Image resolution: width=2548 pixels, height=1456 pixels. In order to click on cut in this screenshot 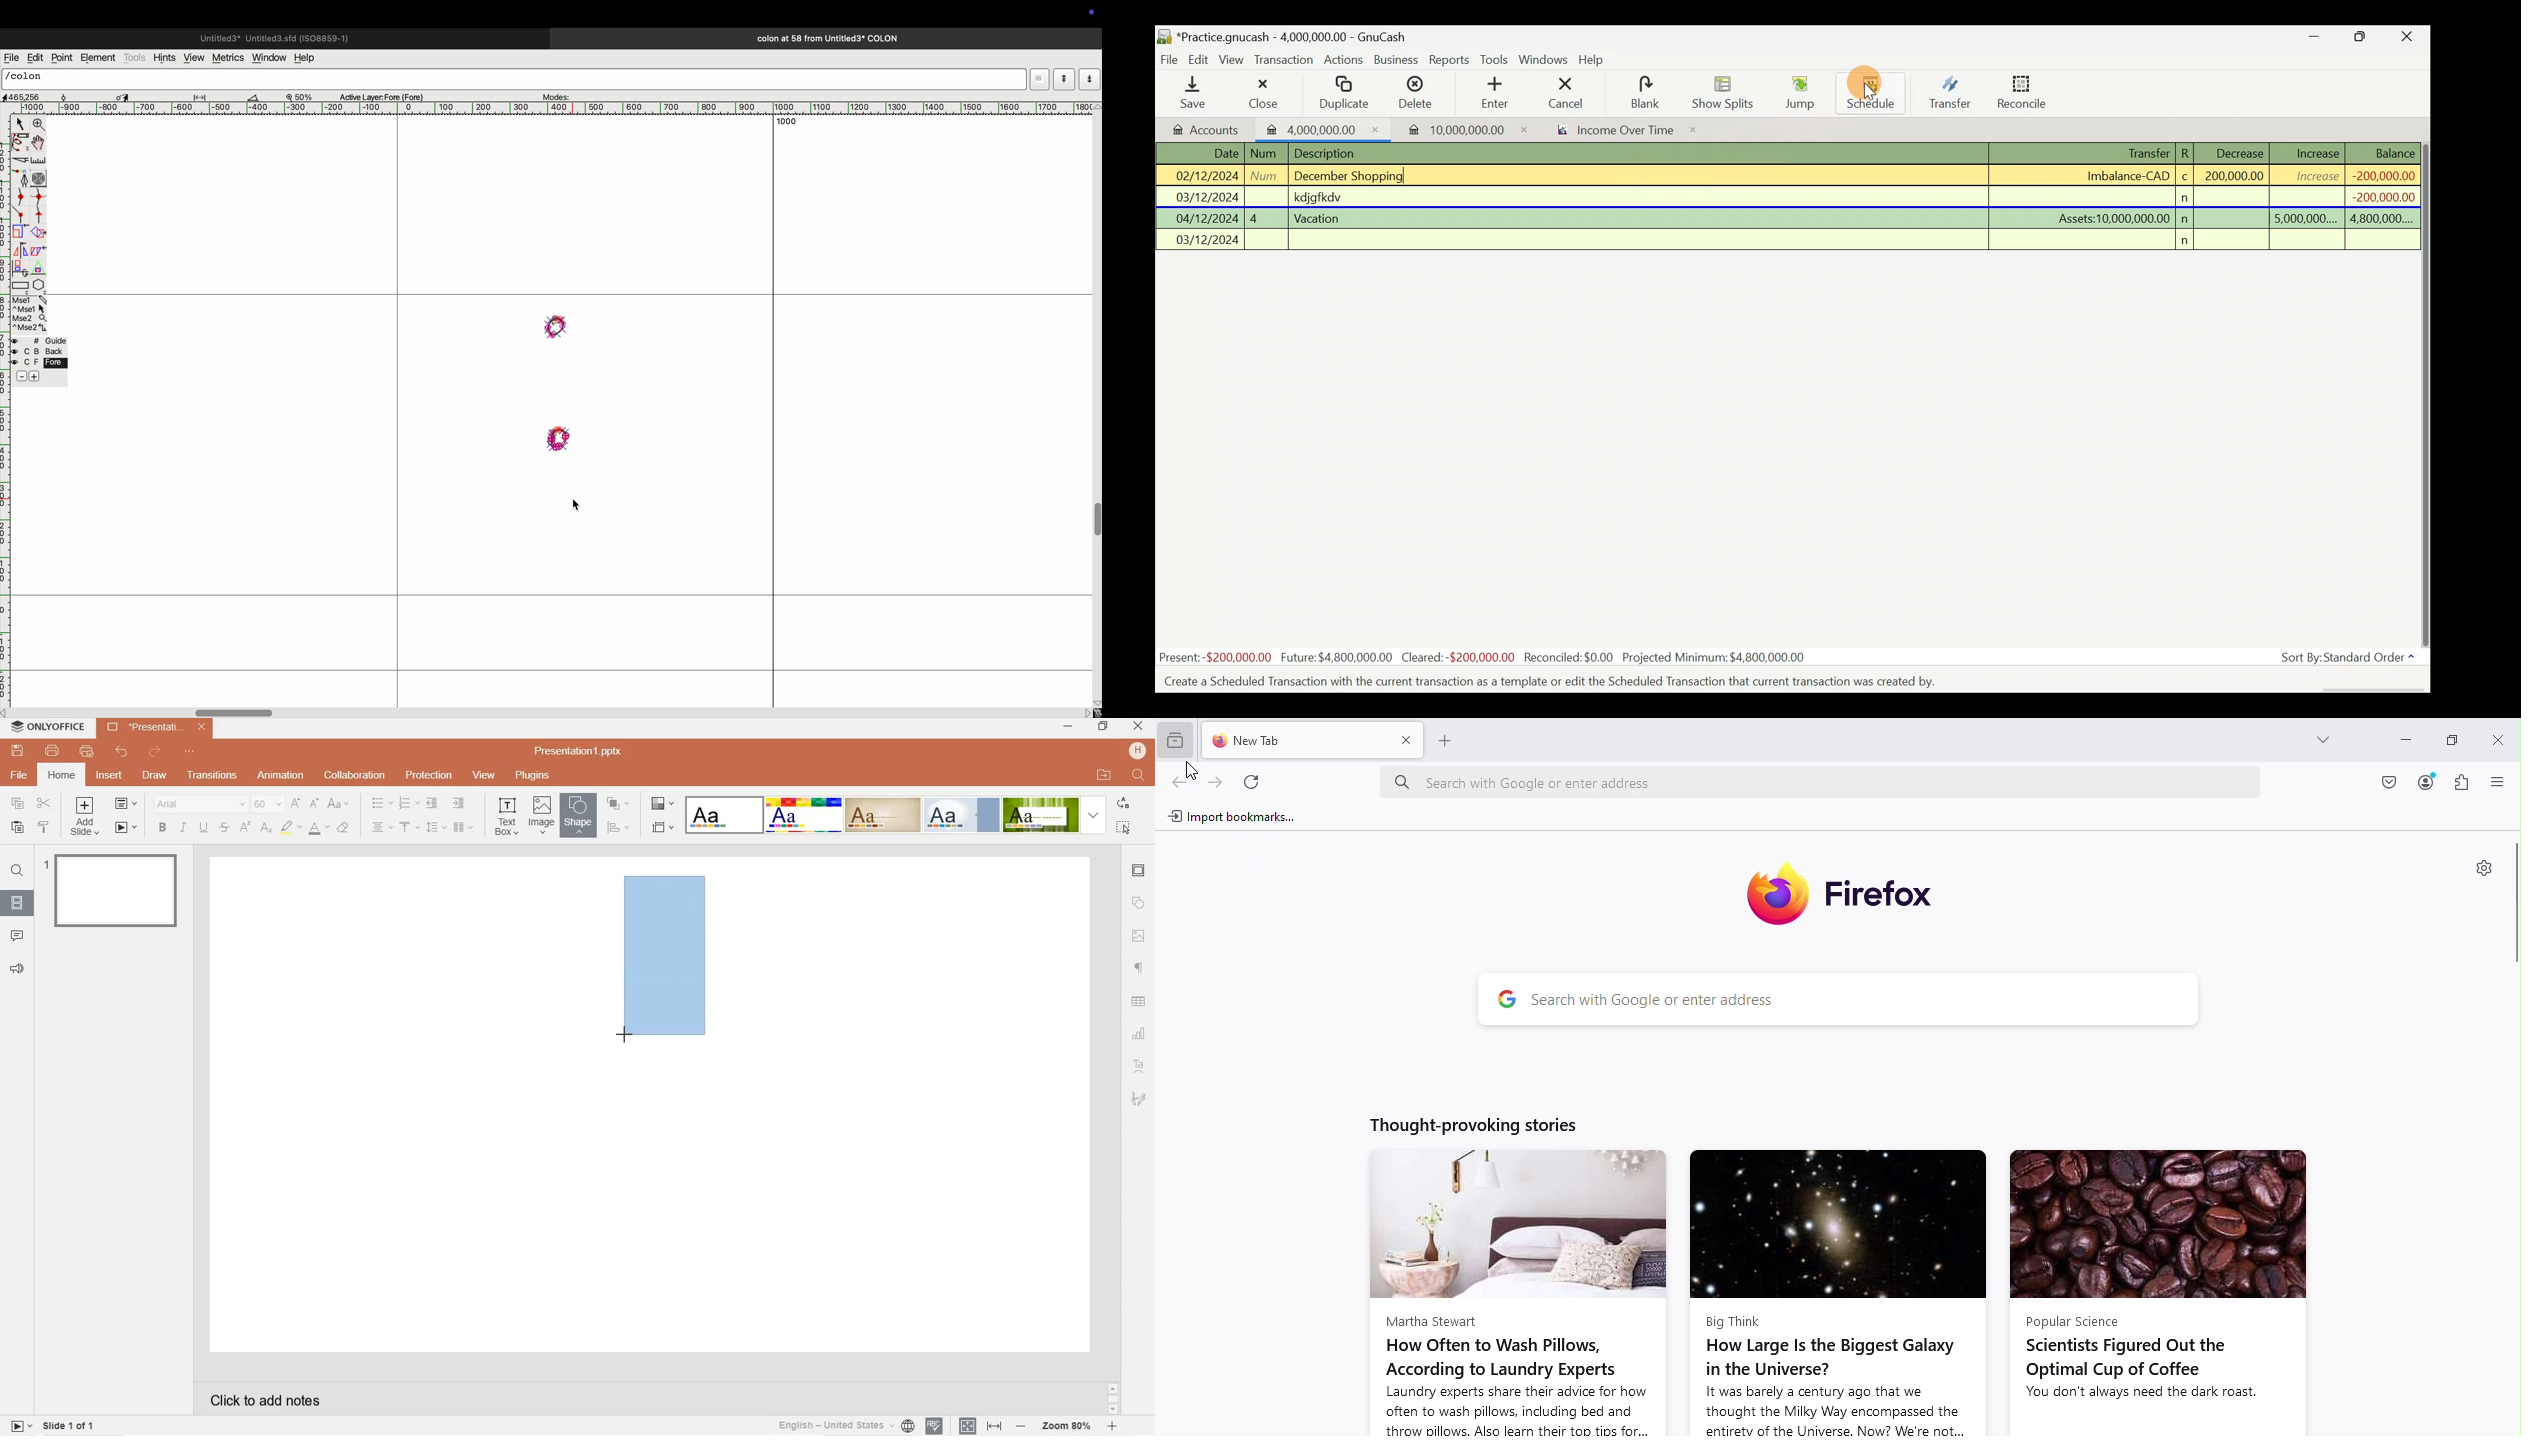, I will do `click(44, 804)`.